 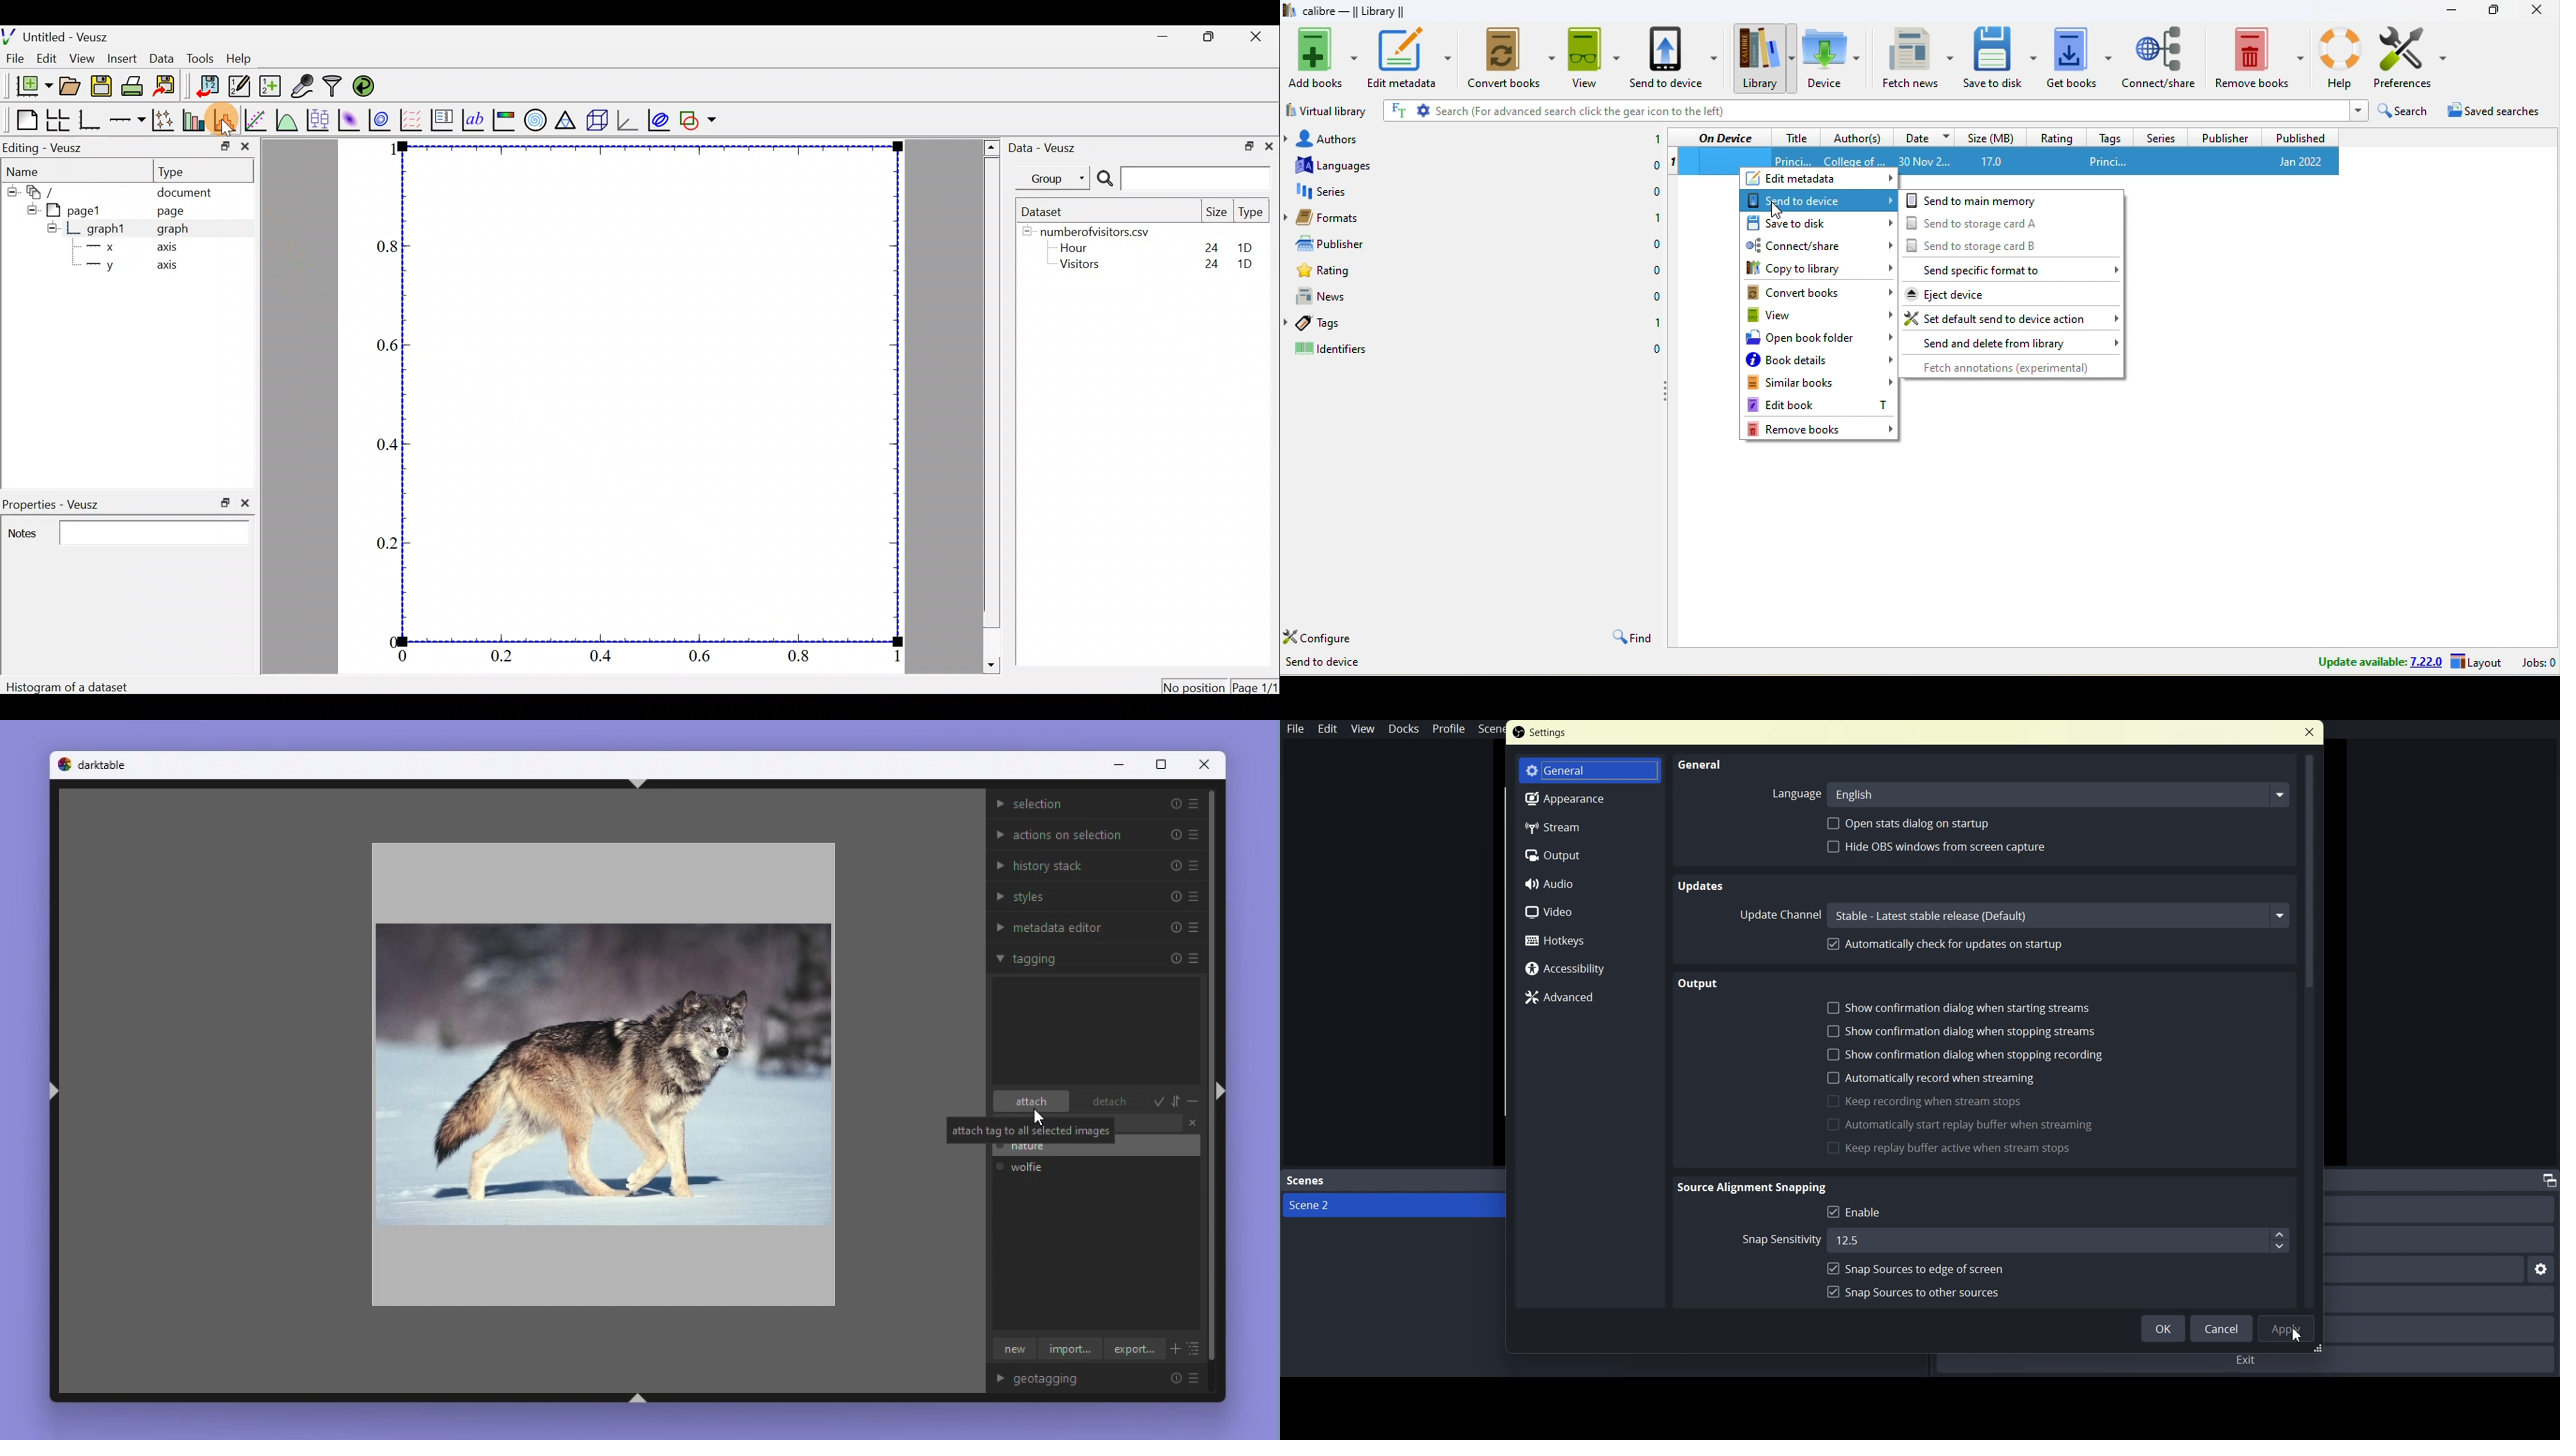 I want to click on Image, so click(x=599, y=1068).